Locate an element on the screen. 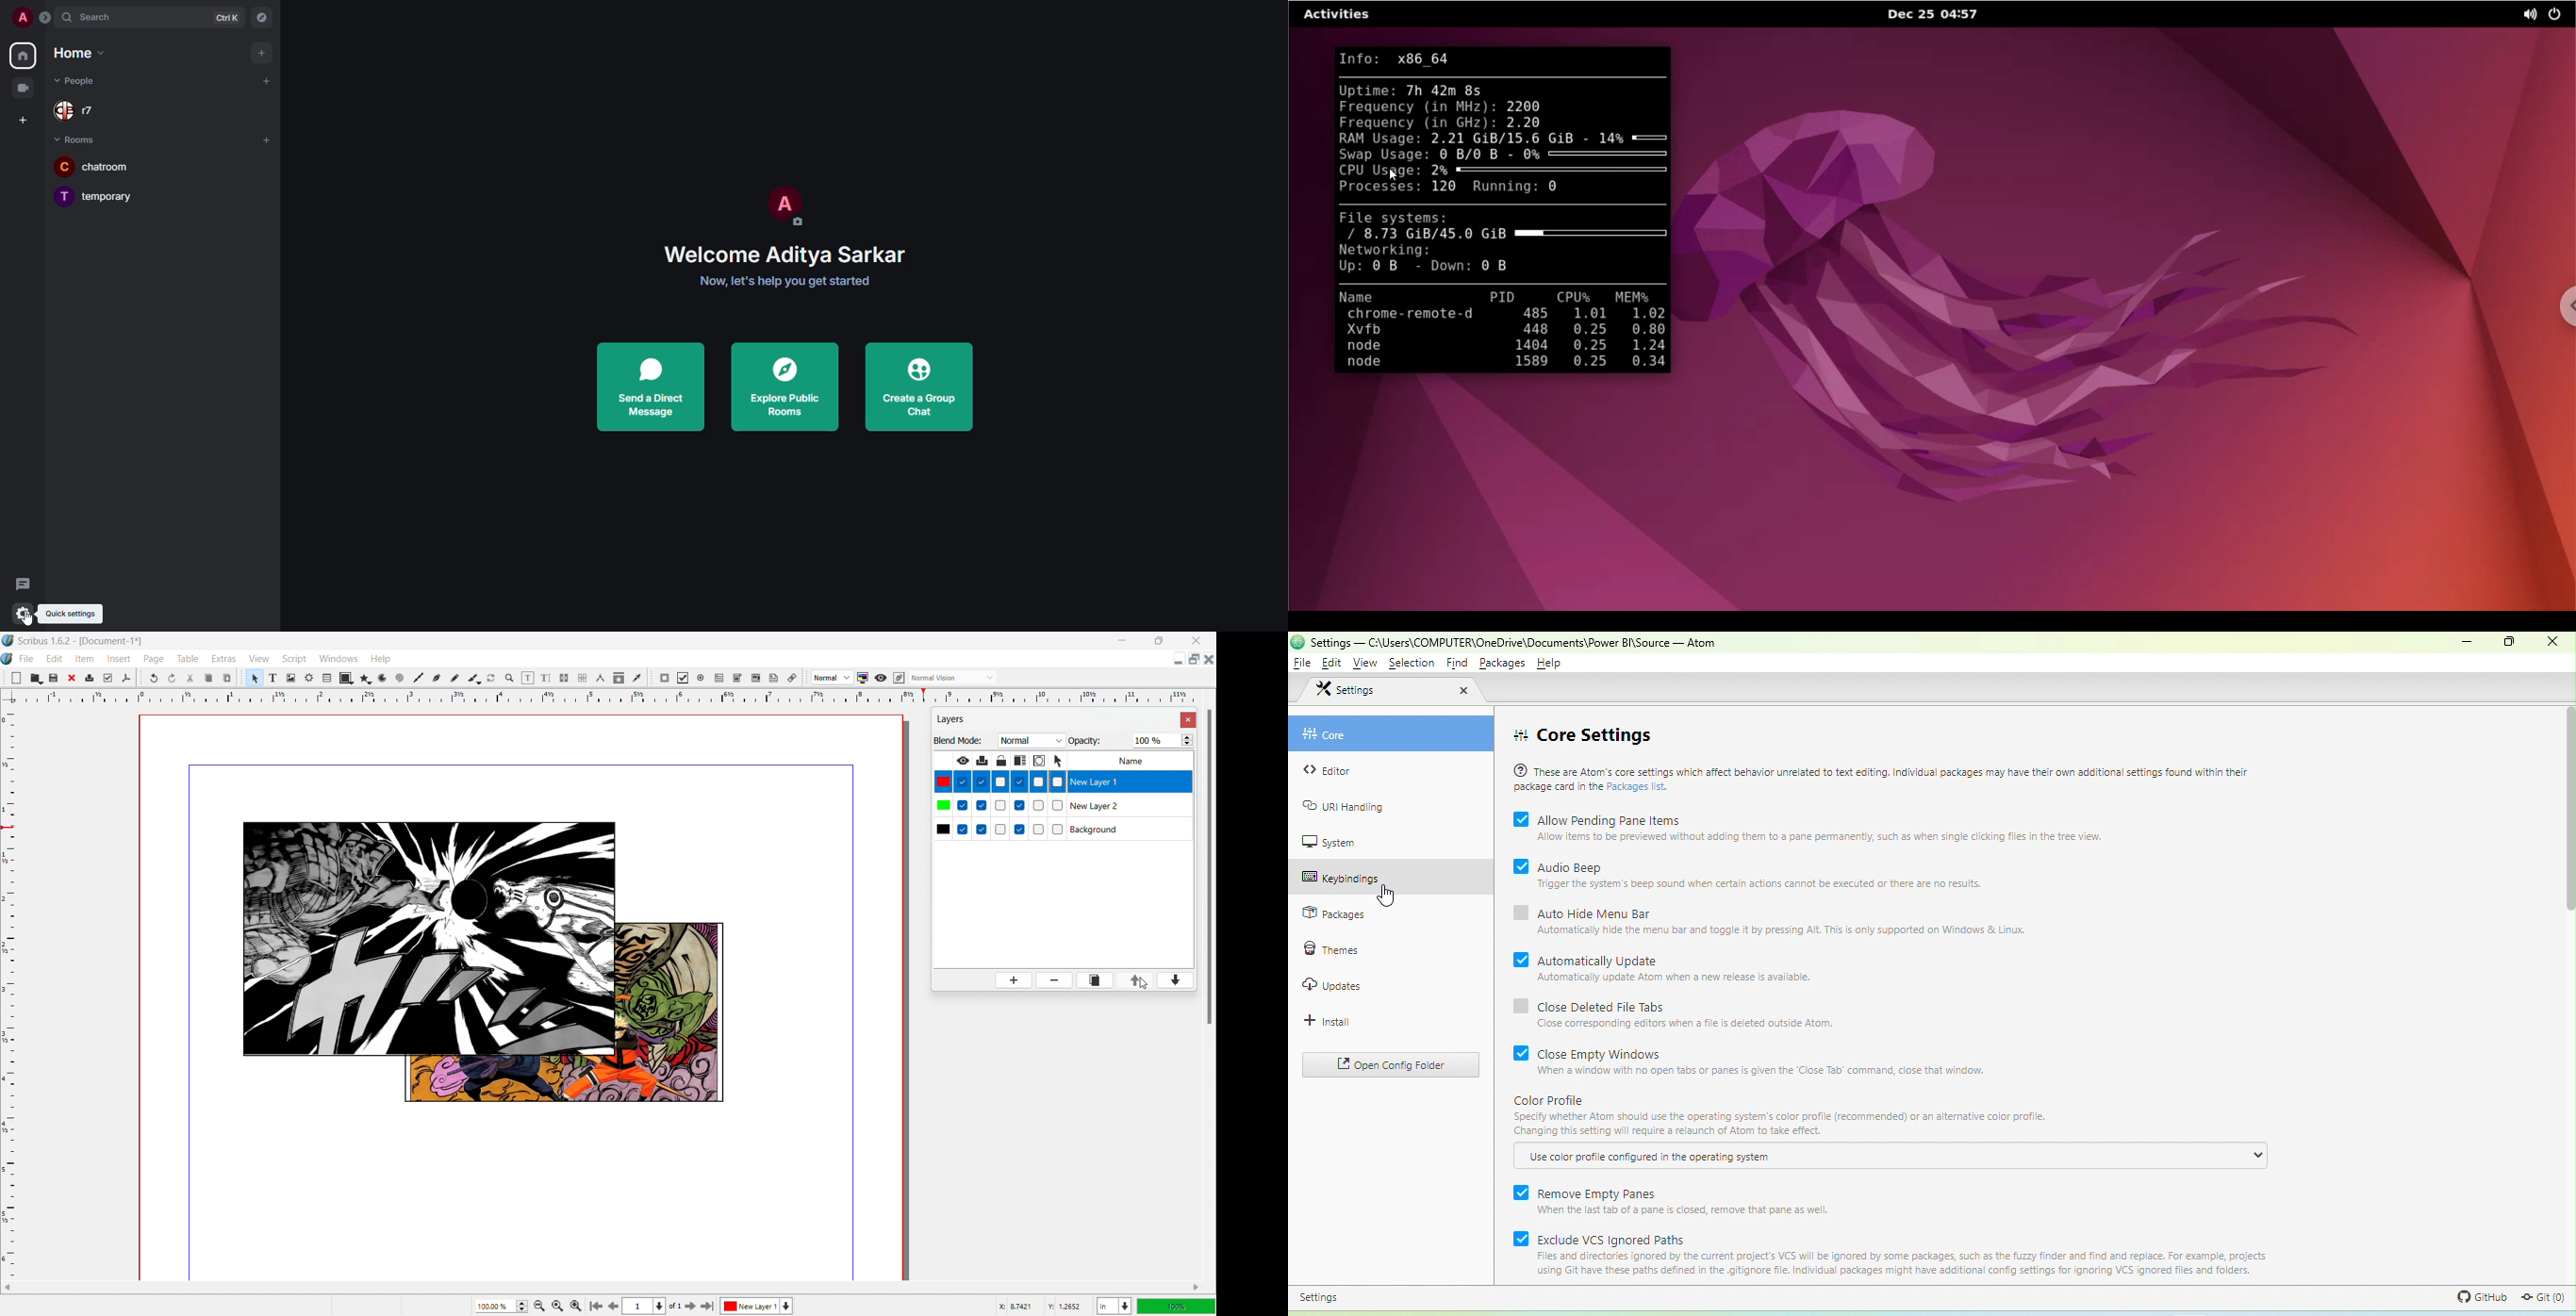  vertical ruler is located at coordinates (10, 992).